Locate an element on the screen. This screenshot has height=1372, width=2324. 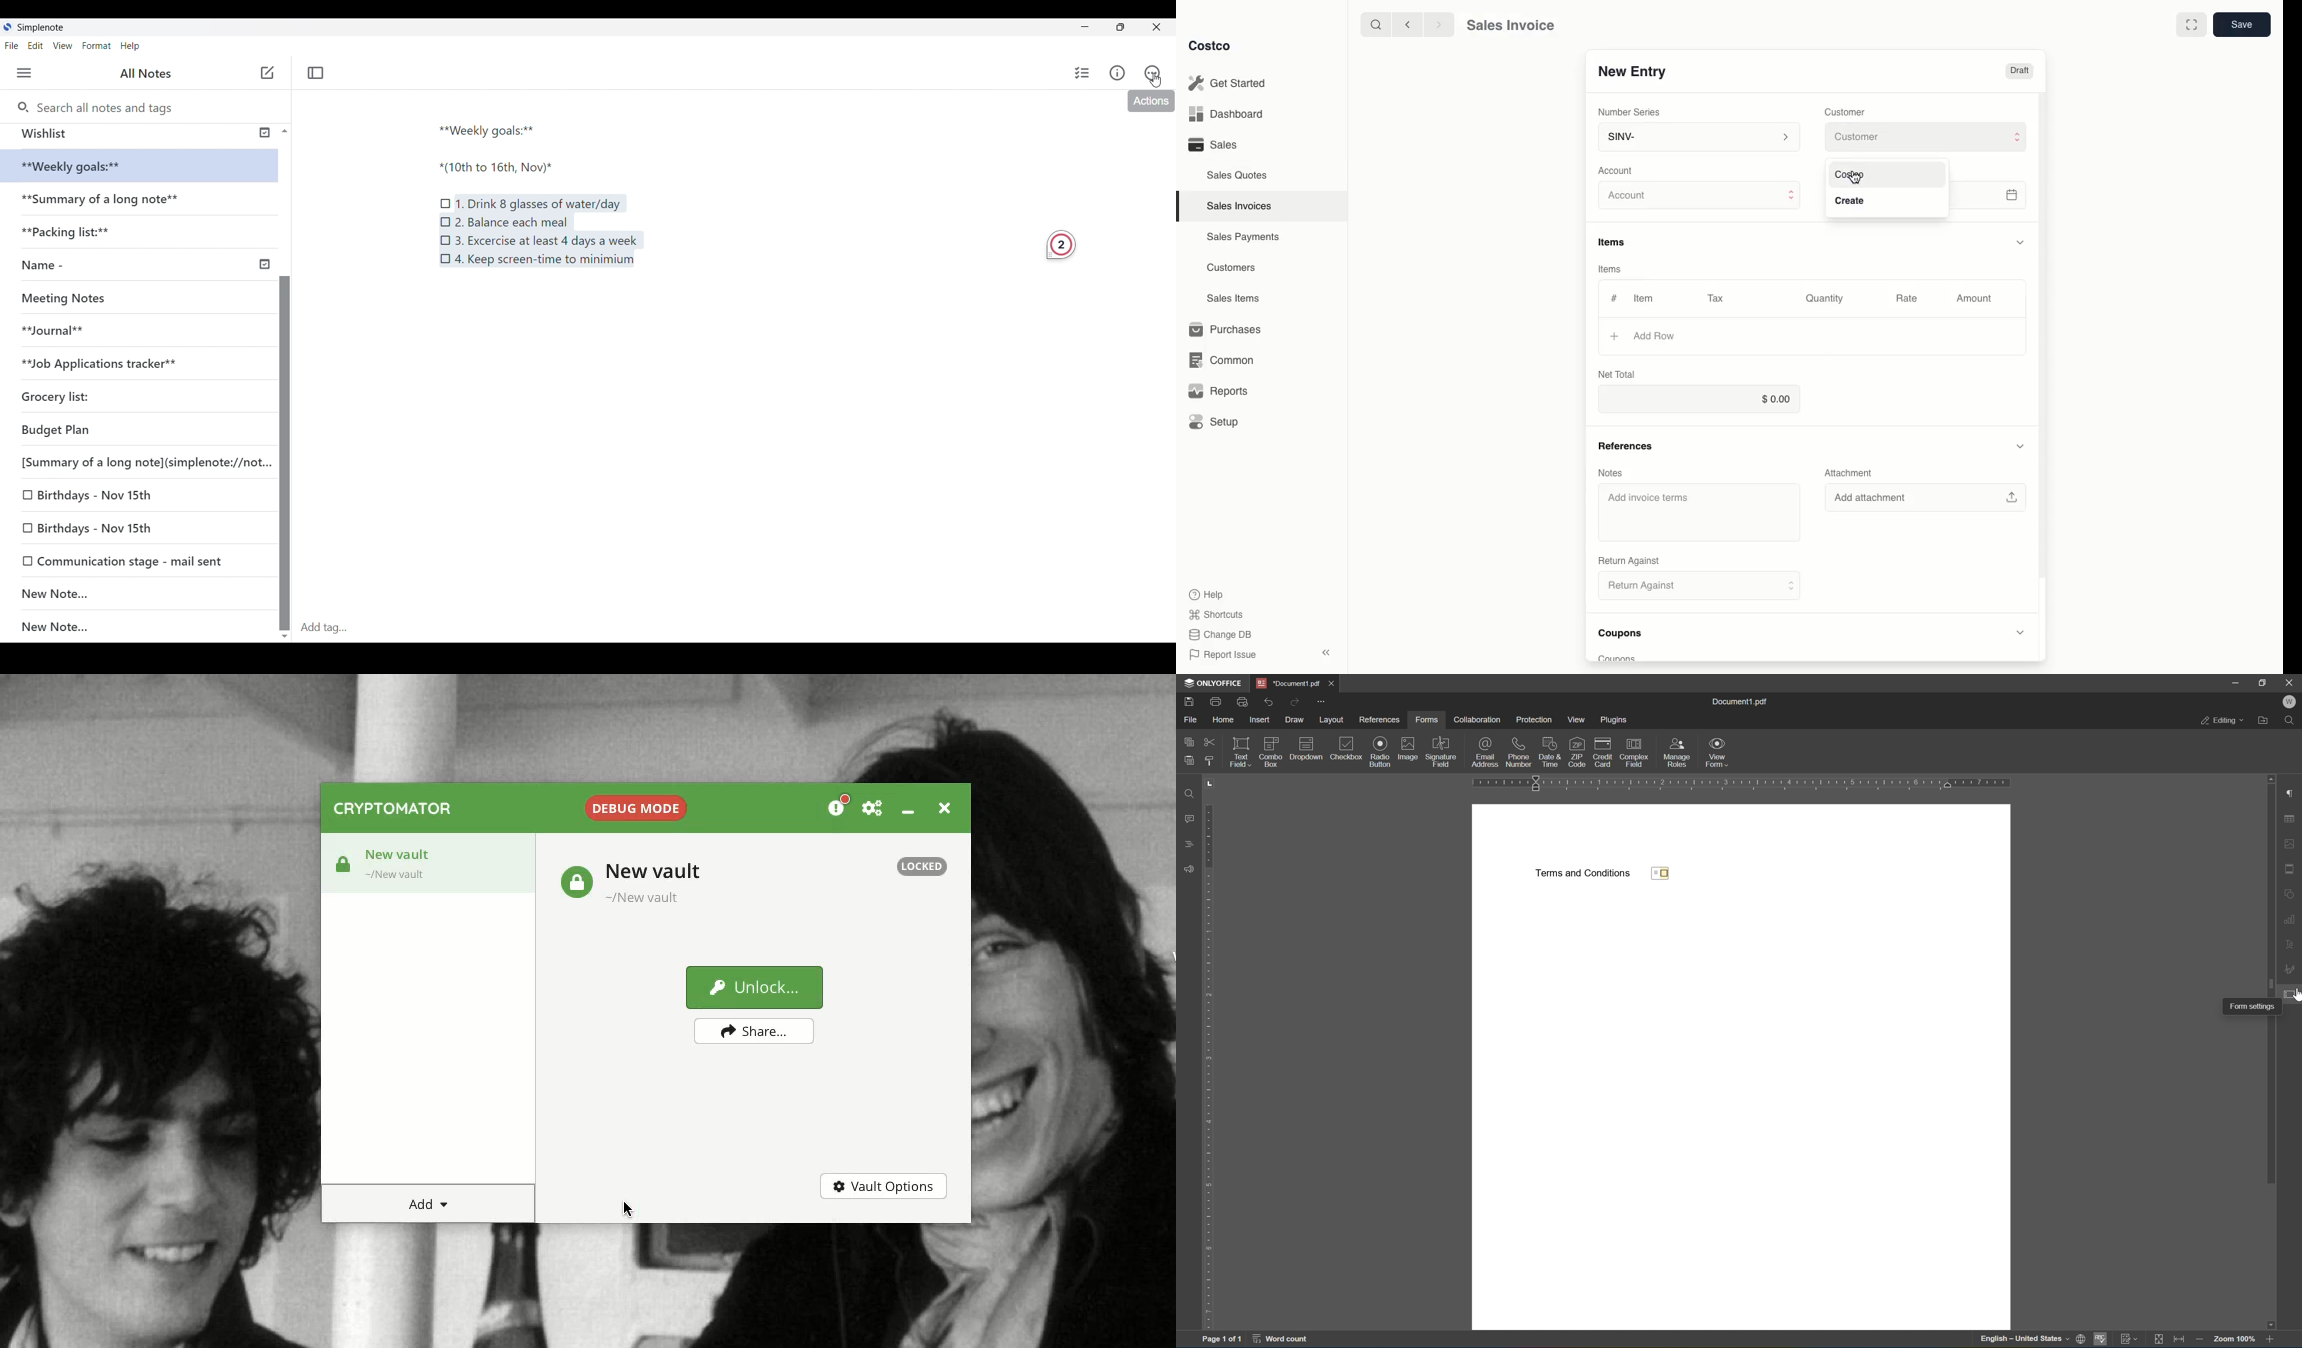
chart settings is located at coordinates (2290, 921).